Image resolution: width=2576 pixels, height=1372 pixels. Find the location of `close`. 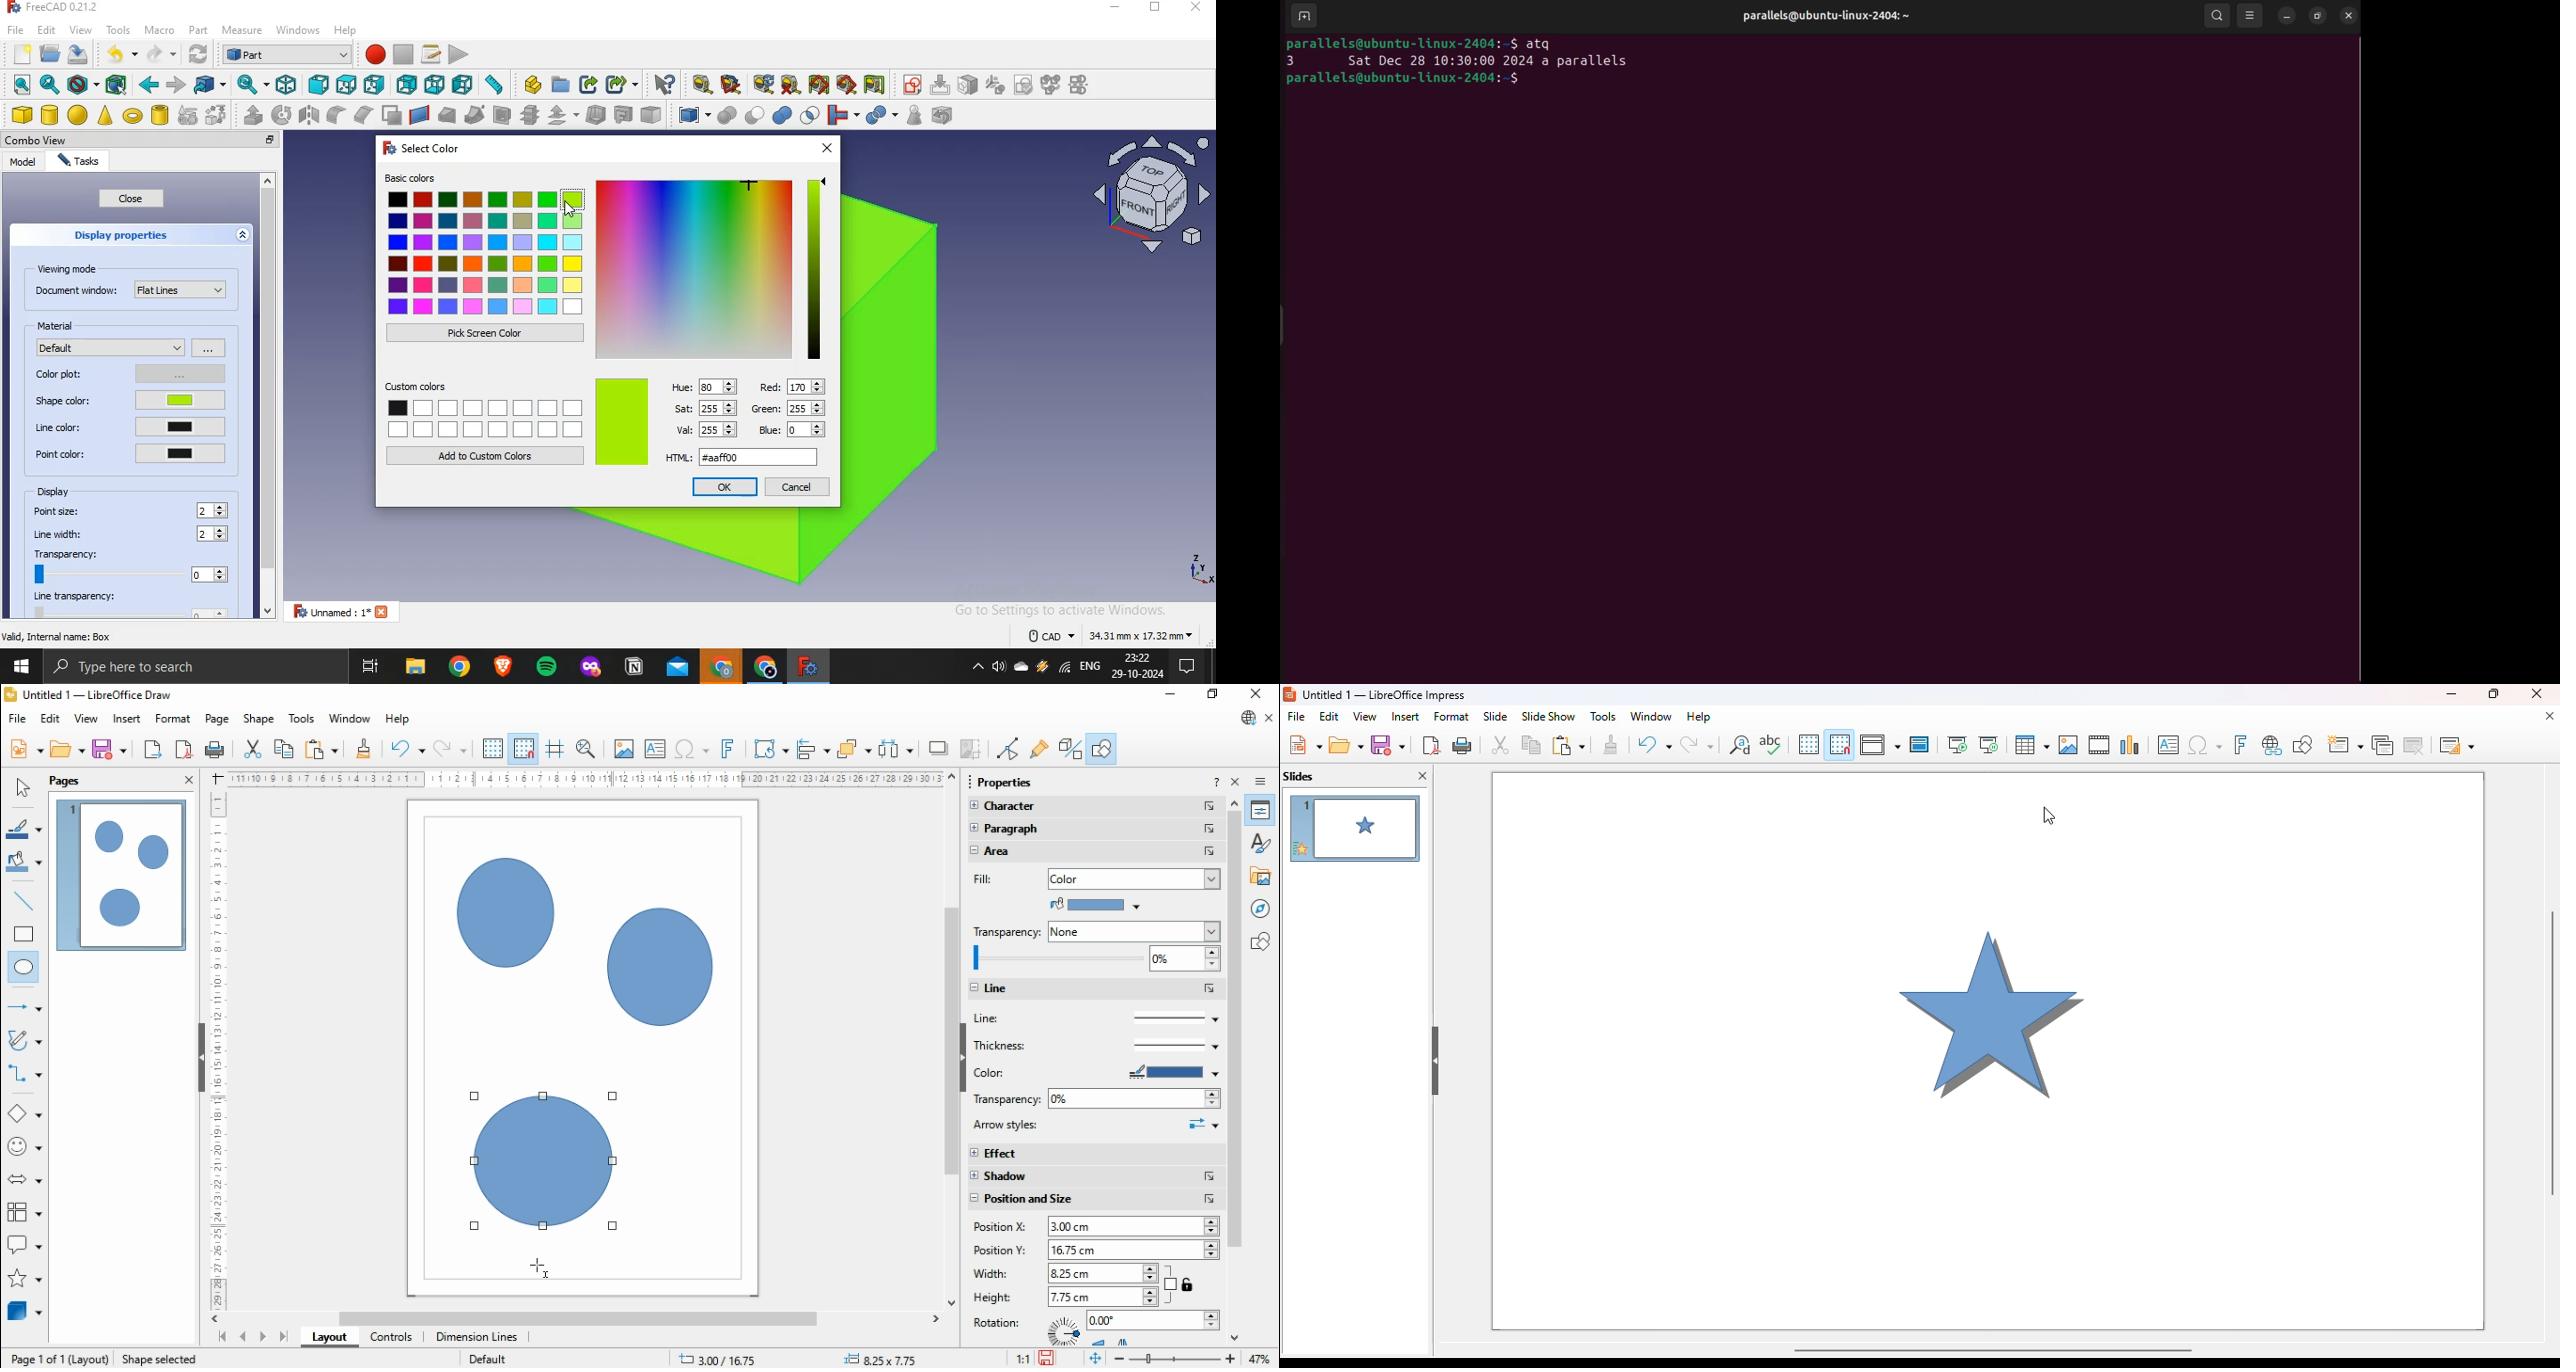

close is located at coordinates (2350, 15).